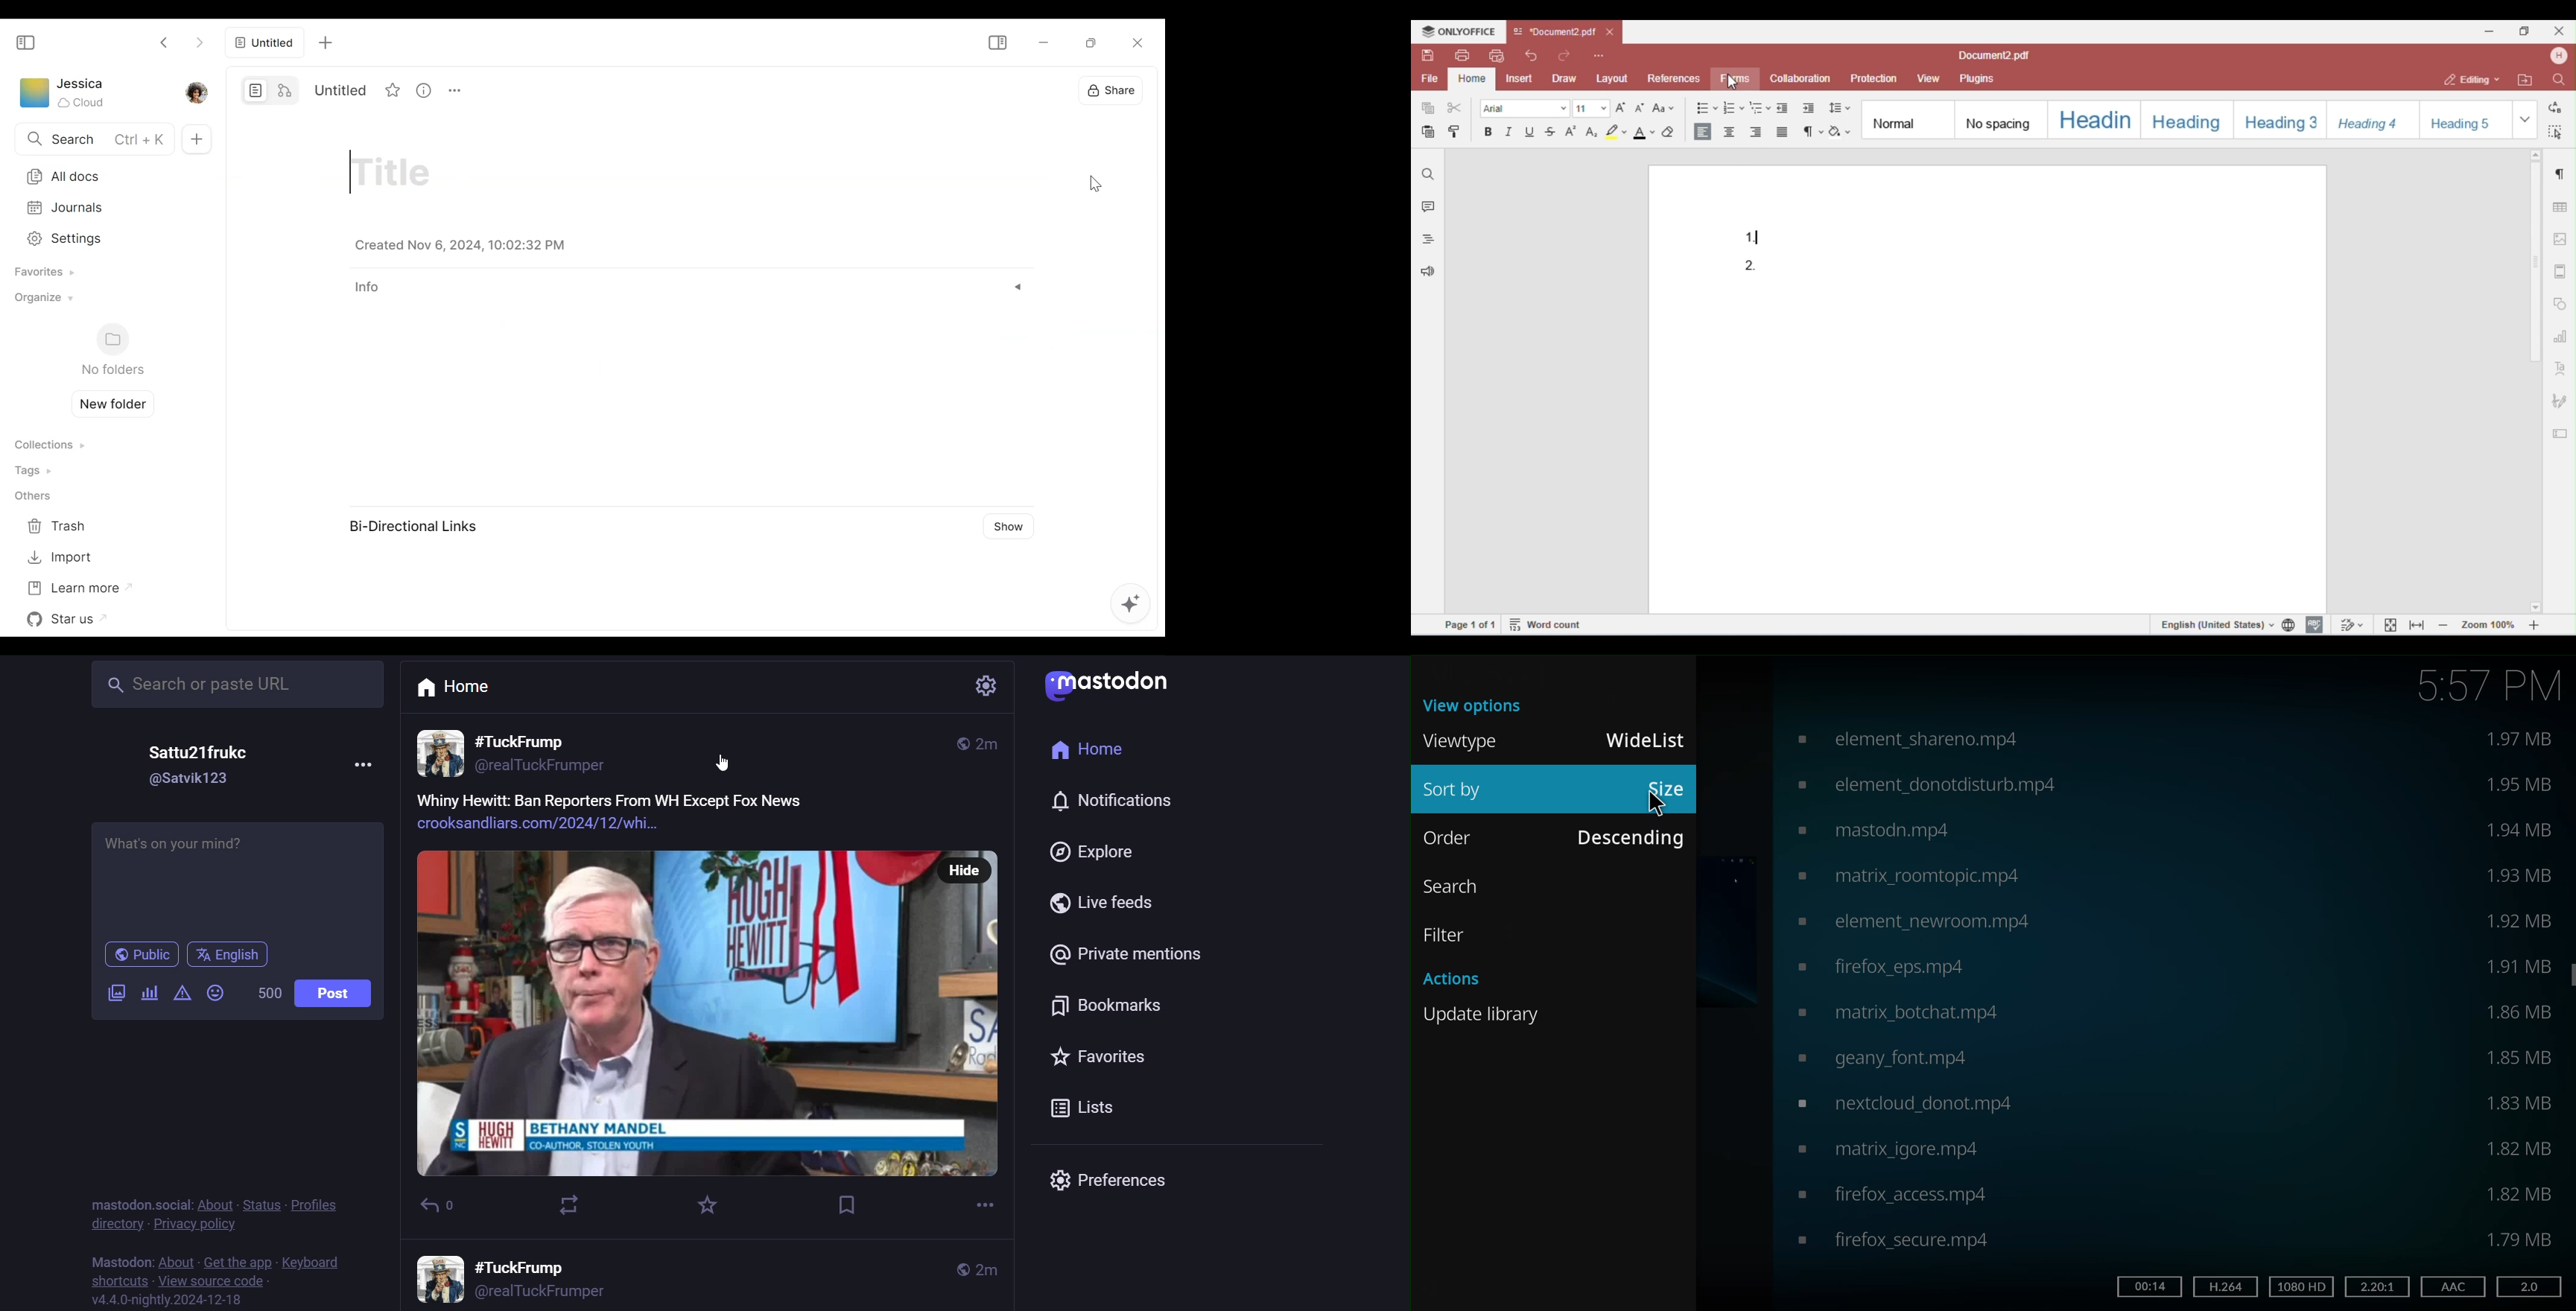 This screenshot has height=1316, width=2576. I want to click on size, so click(2524, 876).